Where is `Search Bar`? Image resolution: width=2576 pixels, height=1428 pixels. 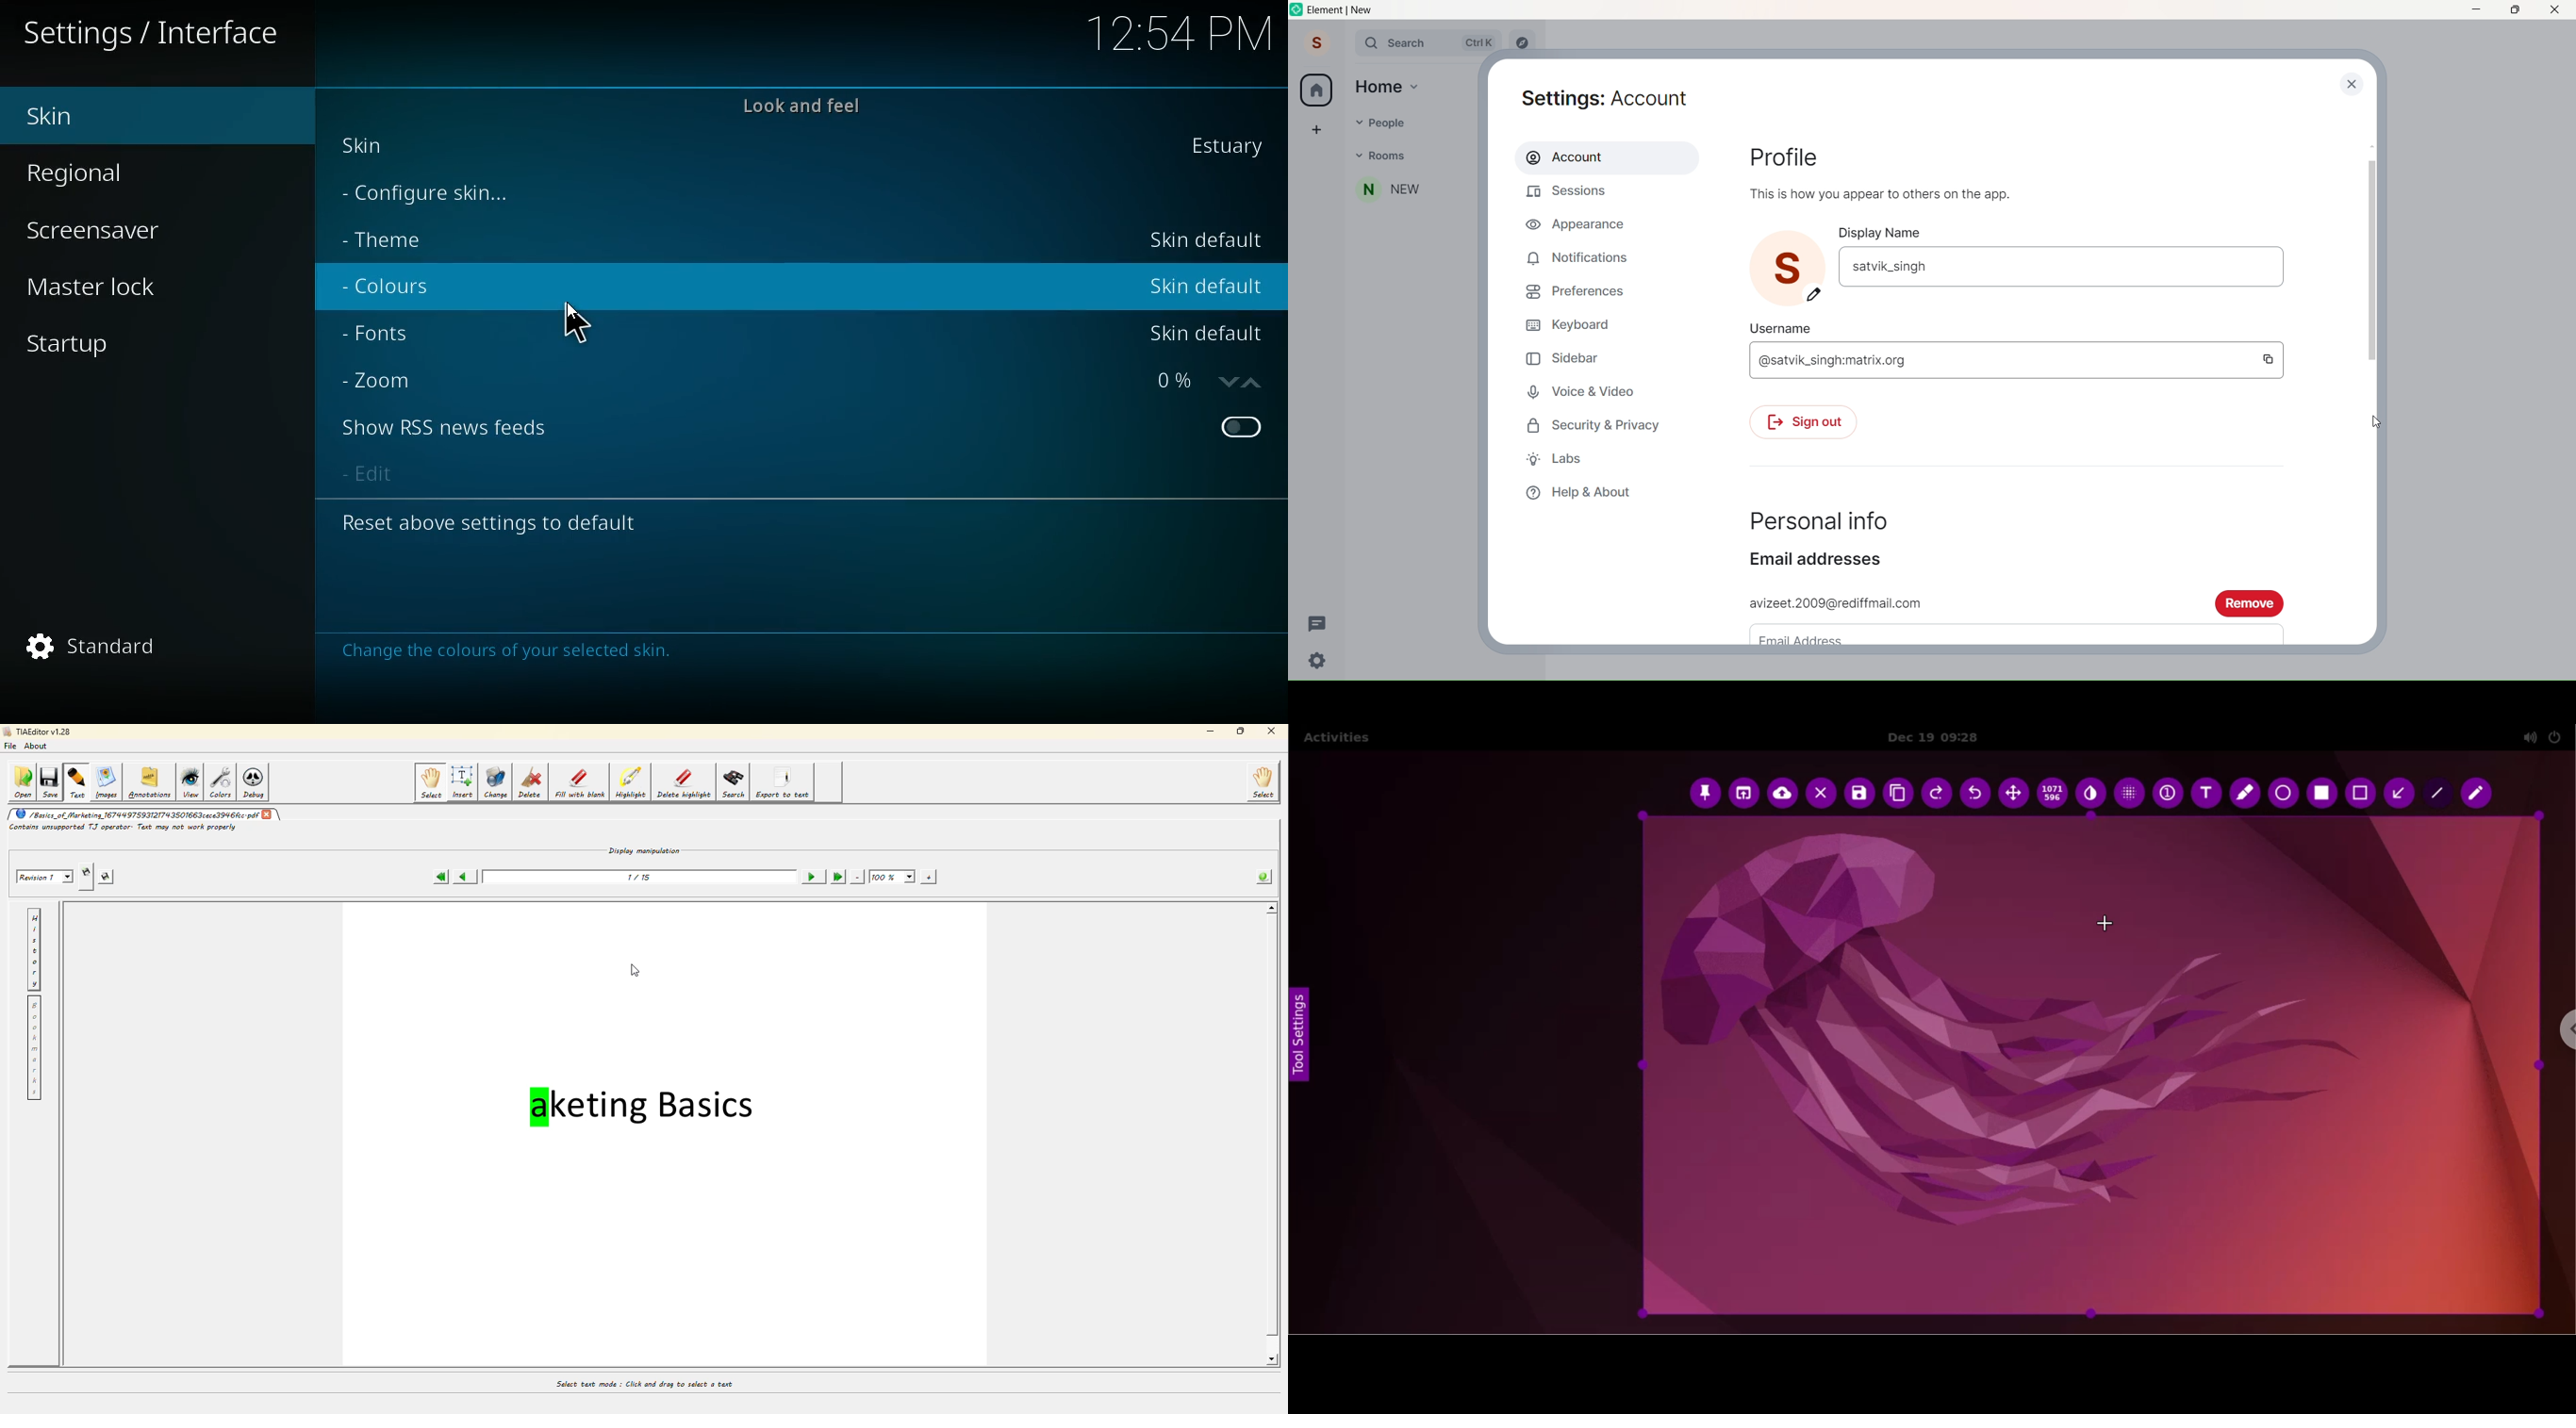
Search Bar is located at coordinates (1428, 43).